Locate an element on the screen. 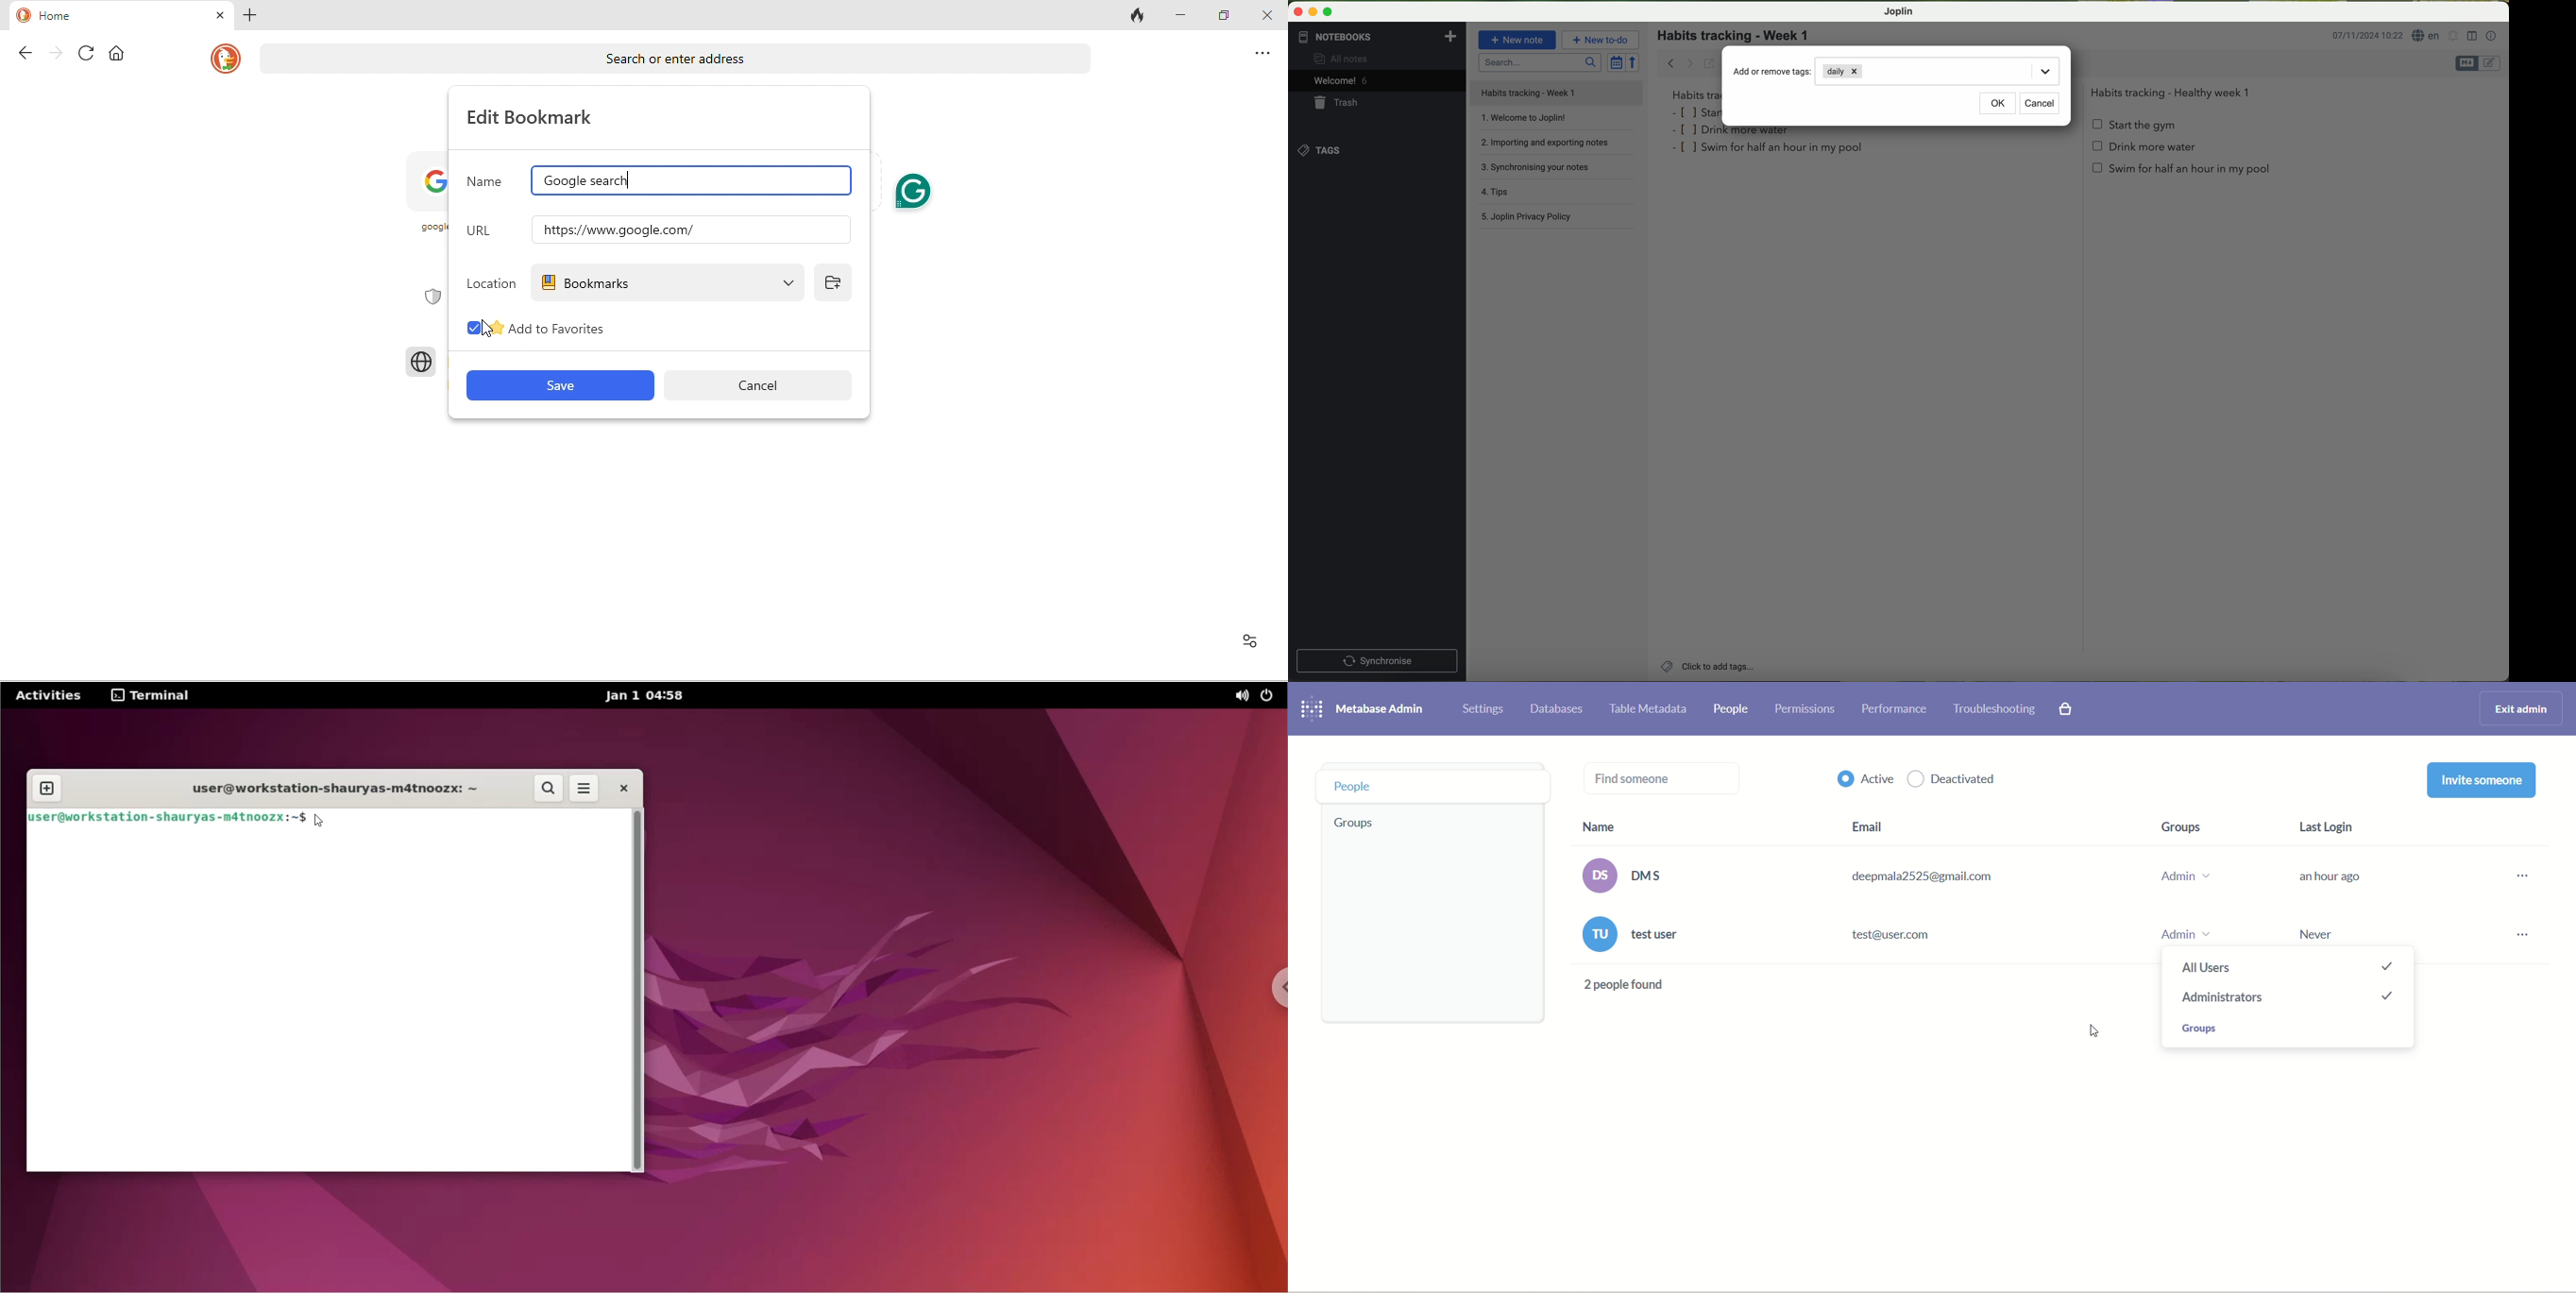  reverse sort order is located at coordinates (1634, 62).